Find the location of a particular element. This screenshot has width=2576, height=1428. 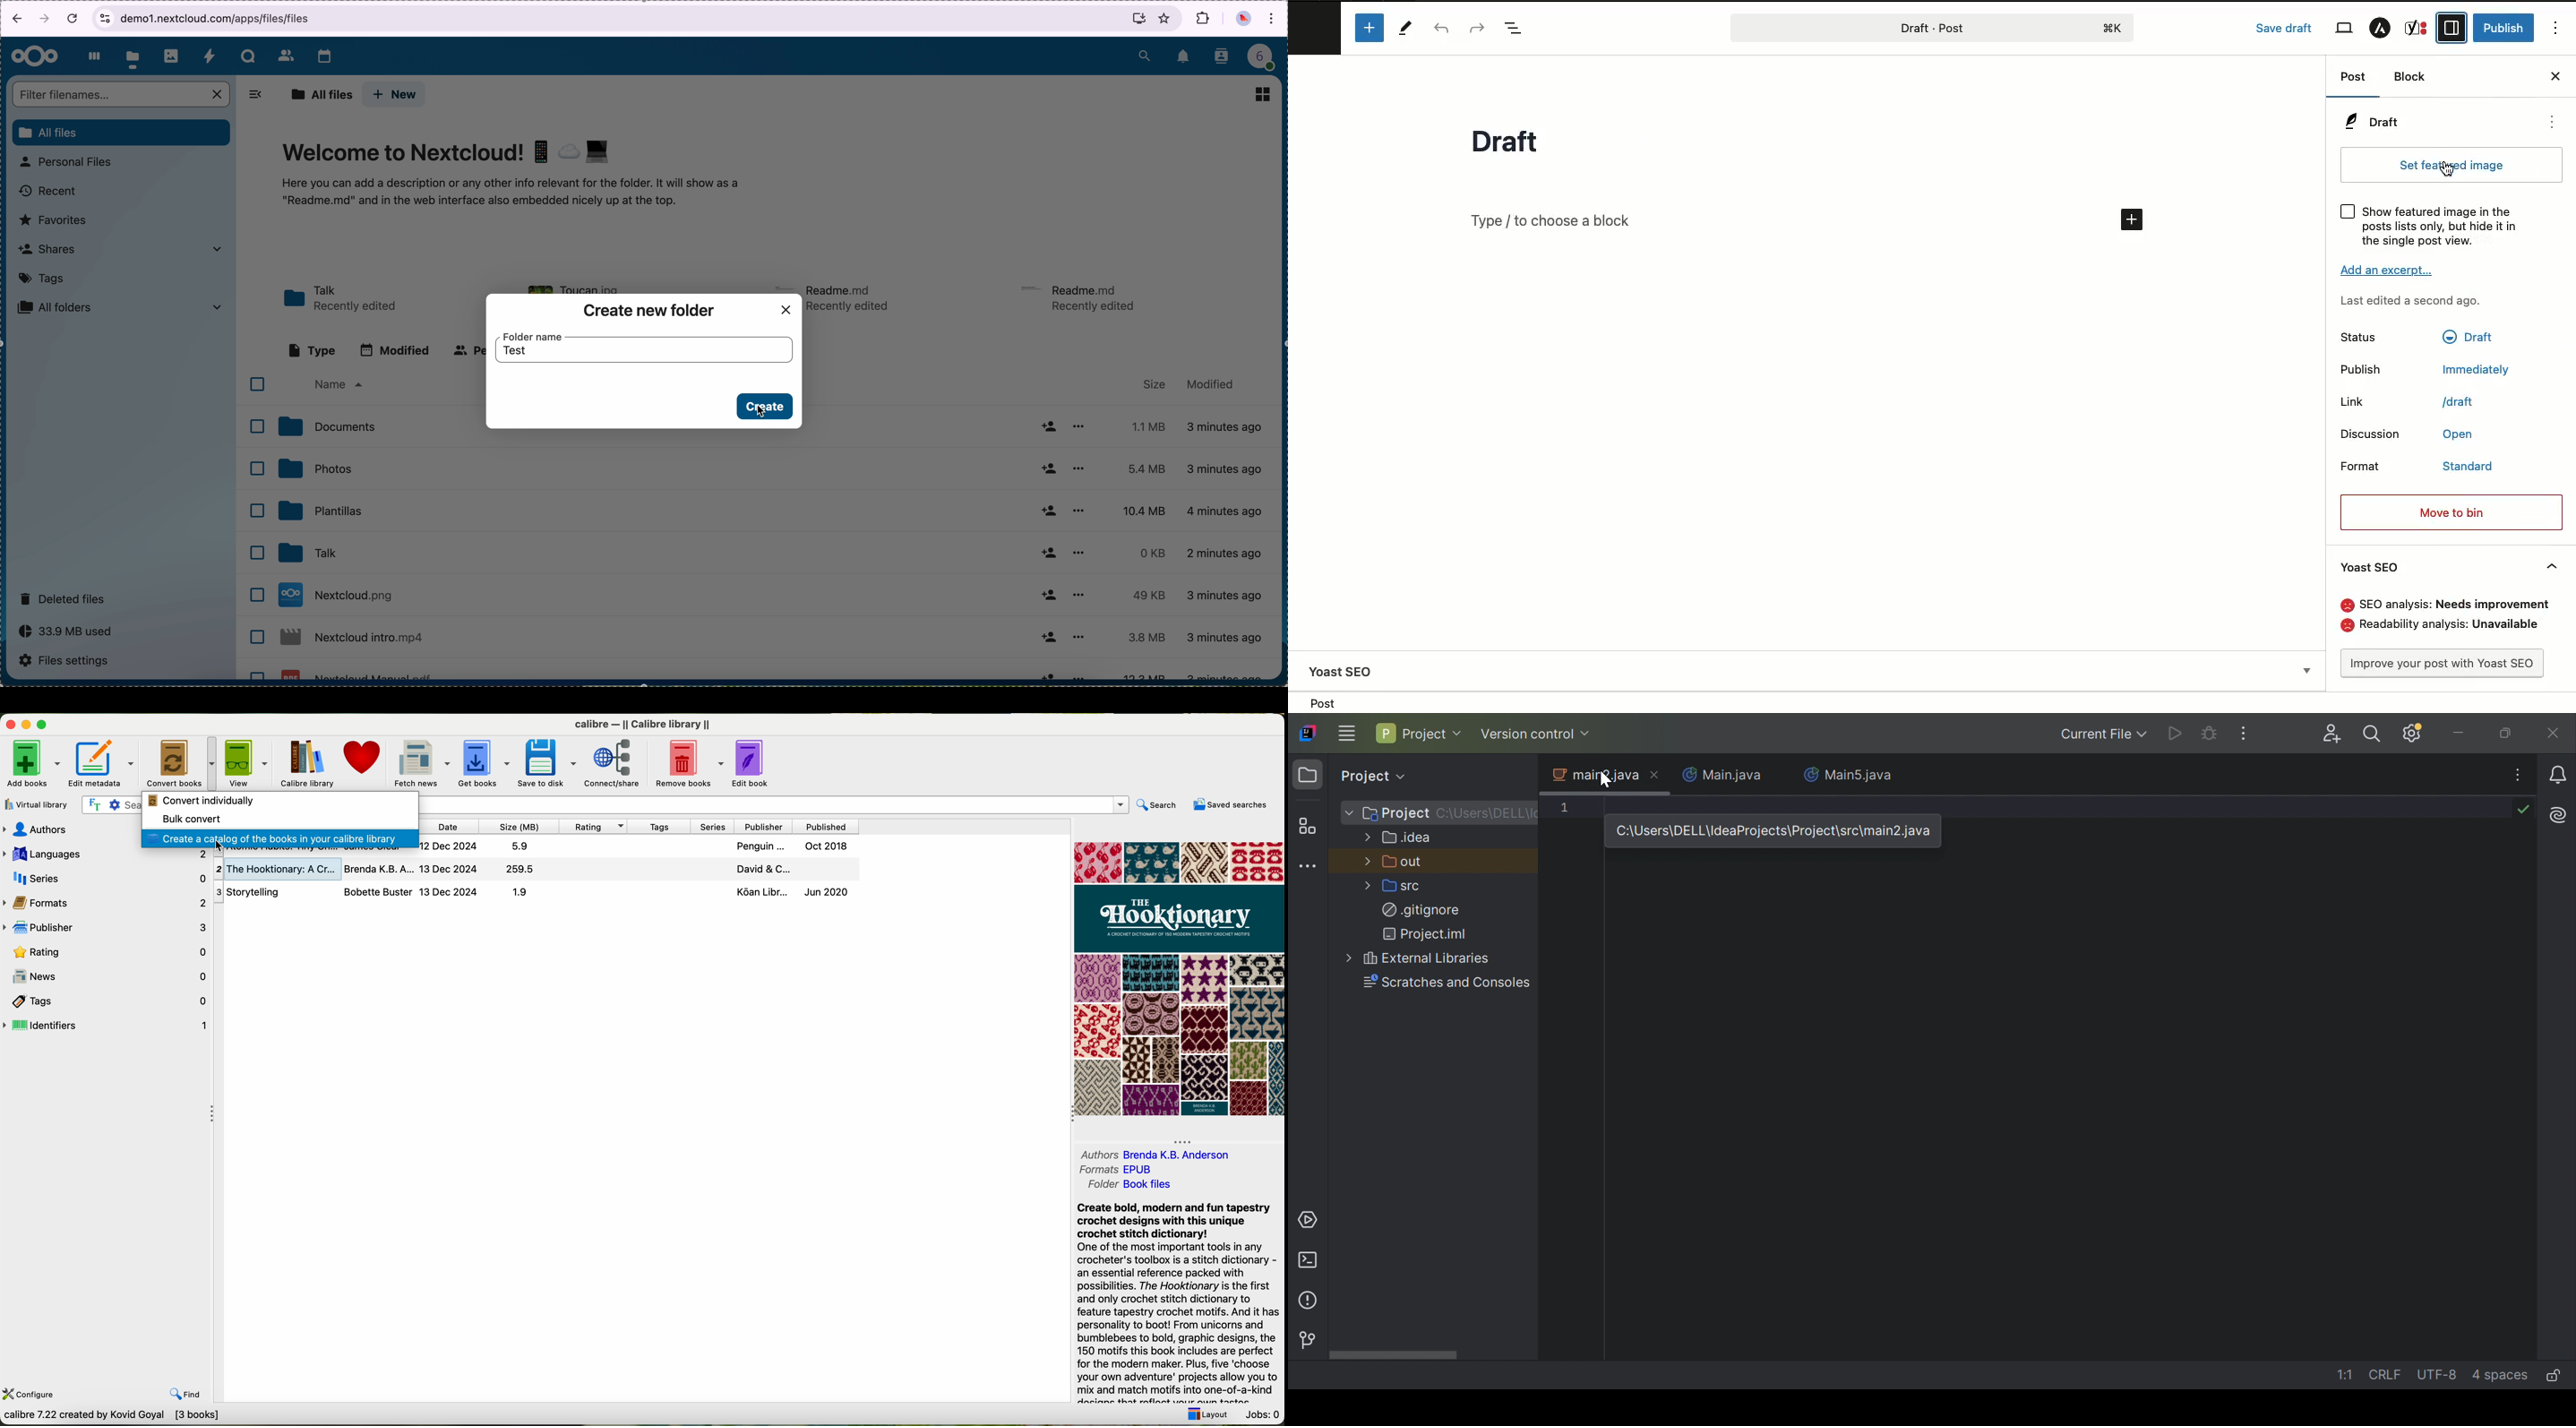

fetch news is located at coordinates (421, 763).